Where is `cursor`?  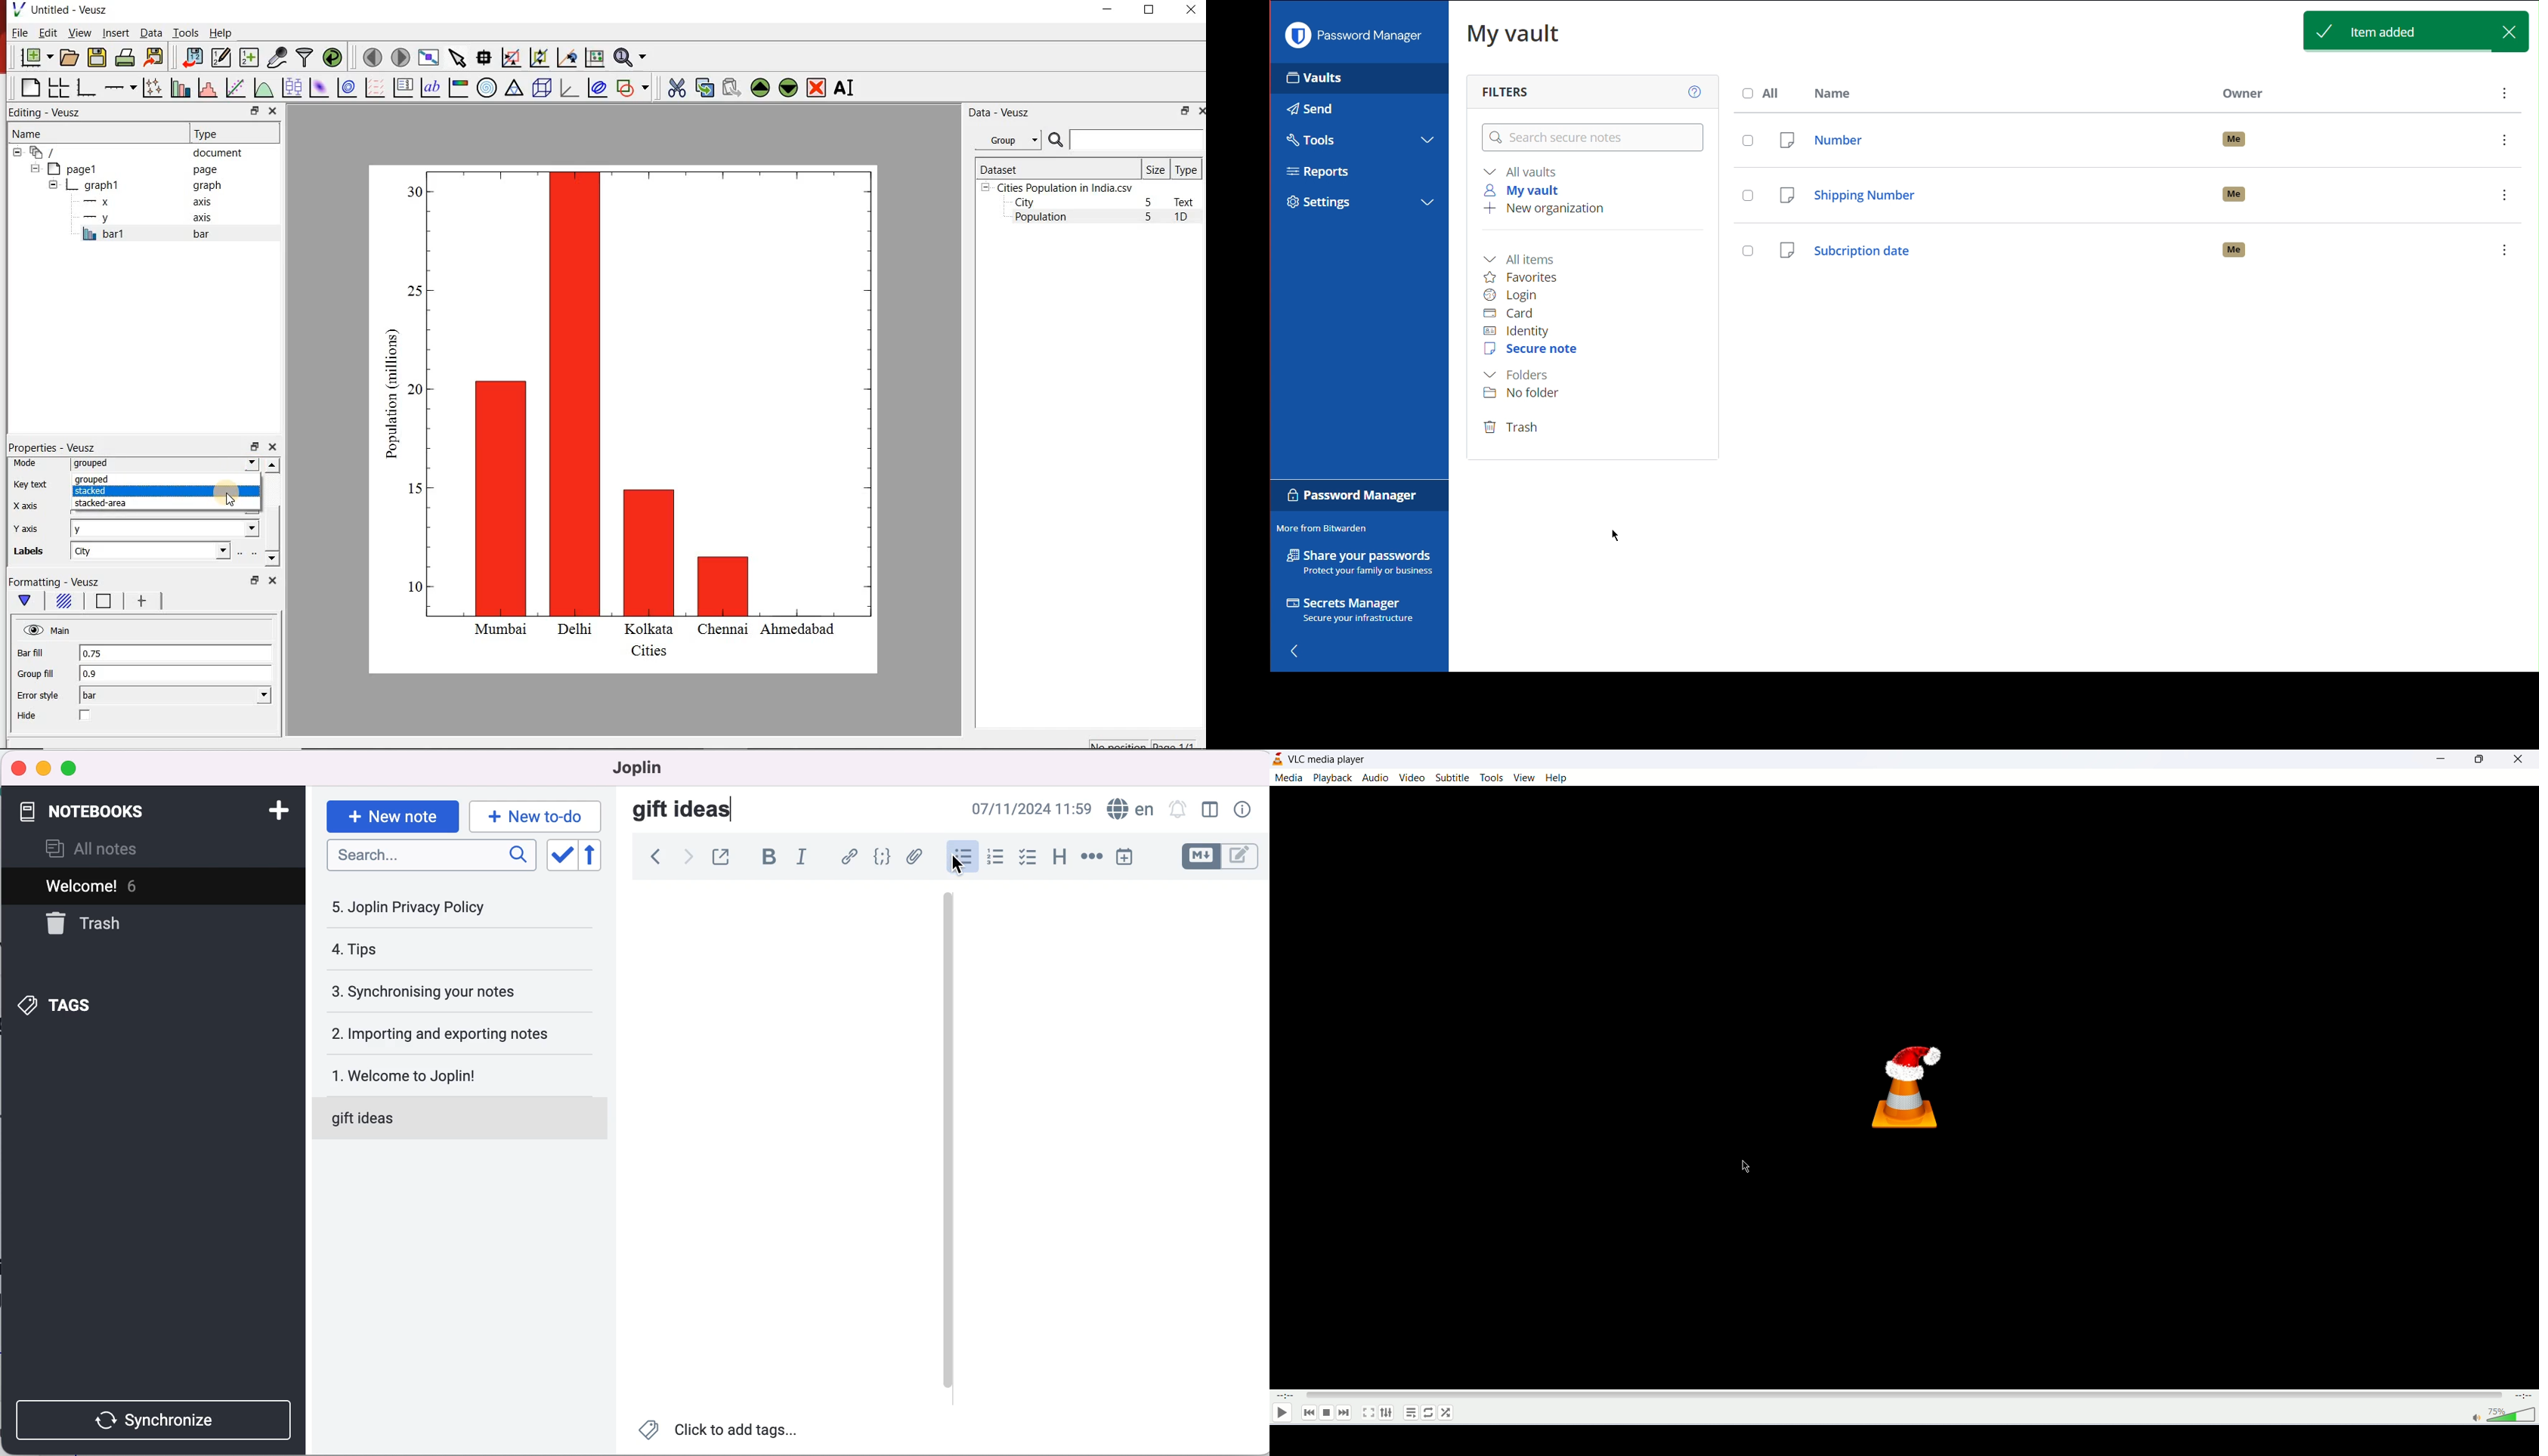 cursor is located at coordinates (959, 864).